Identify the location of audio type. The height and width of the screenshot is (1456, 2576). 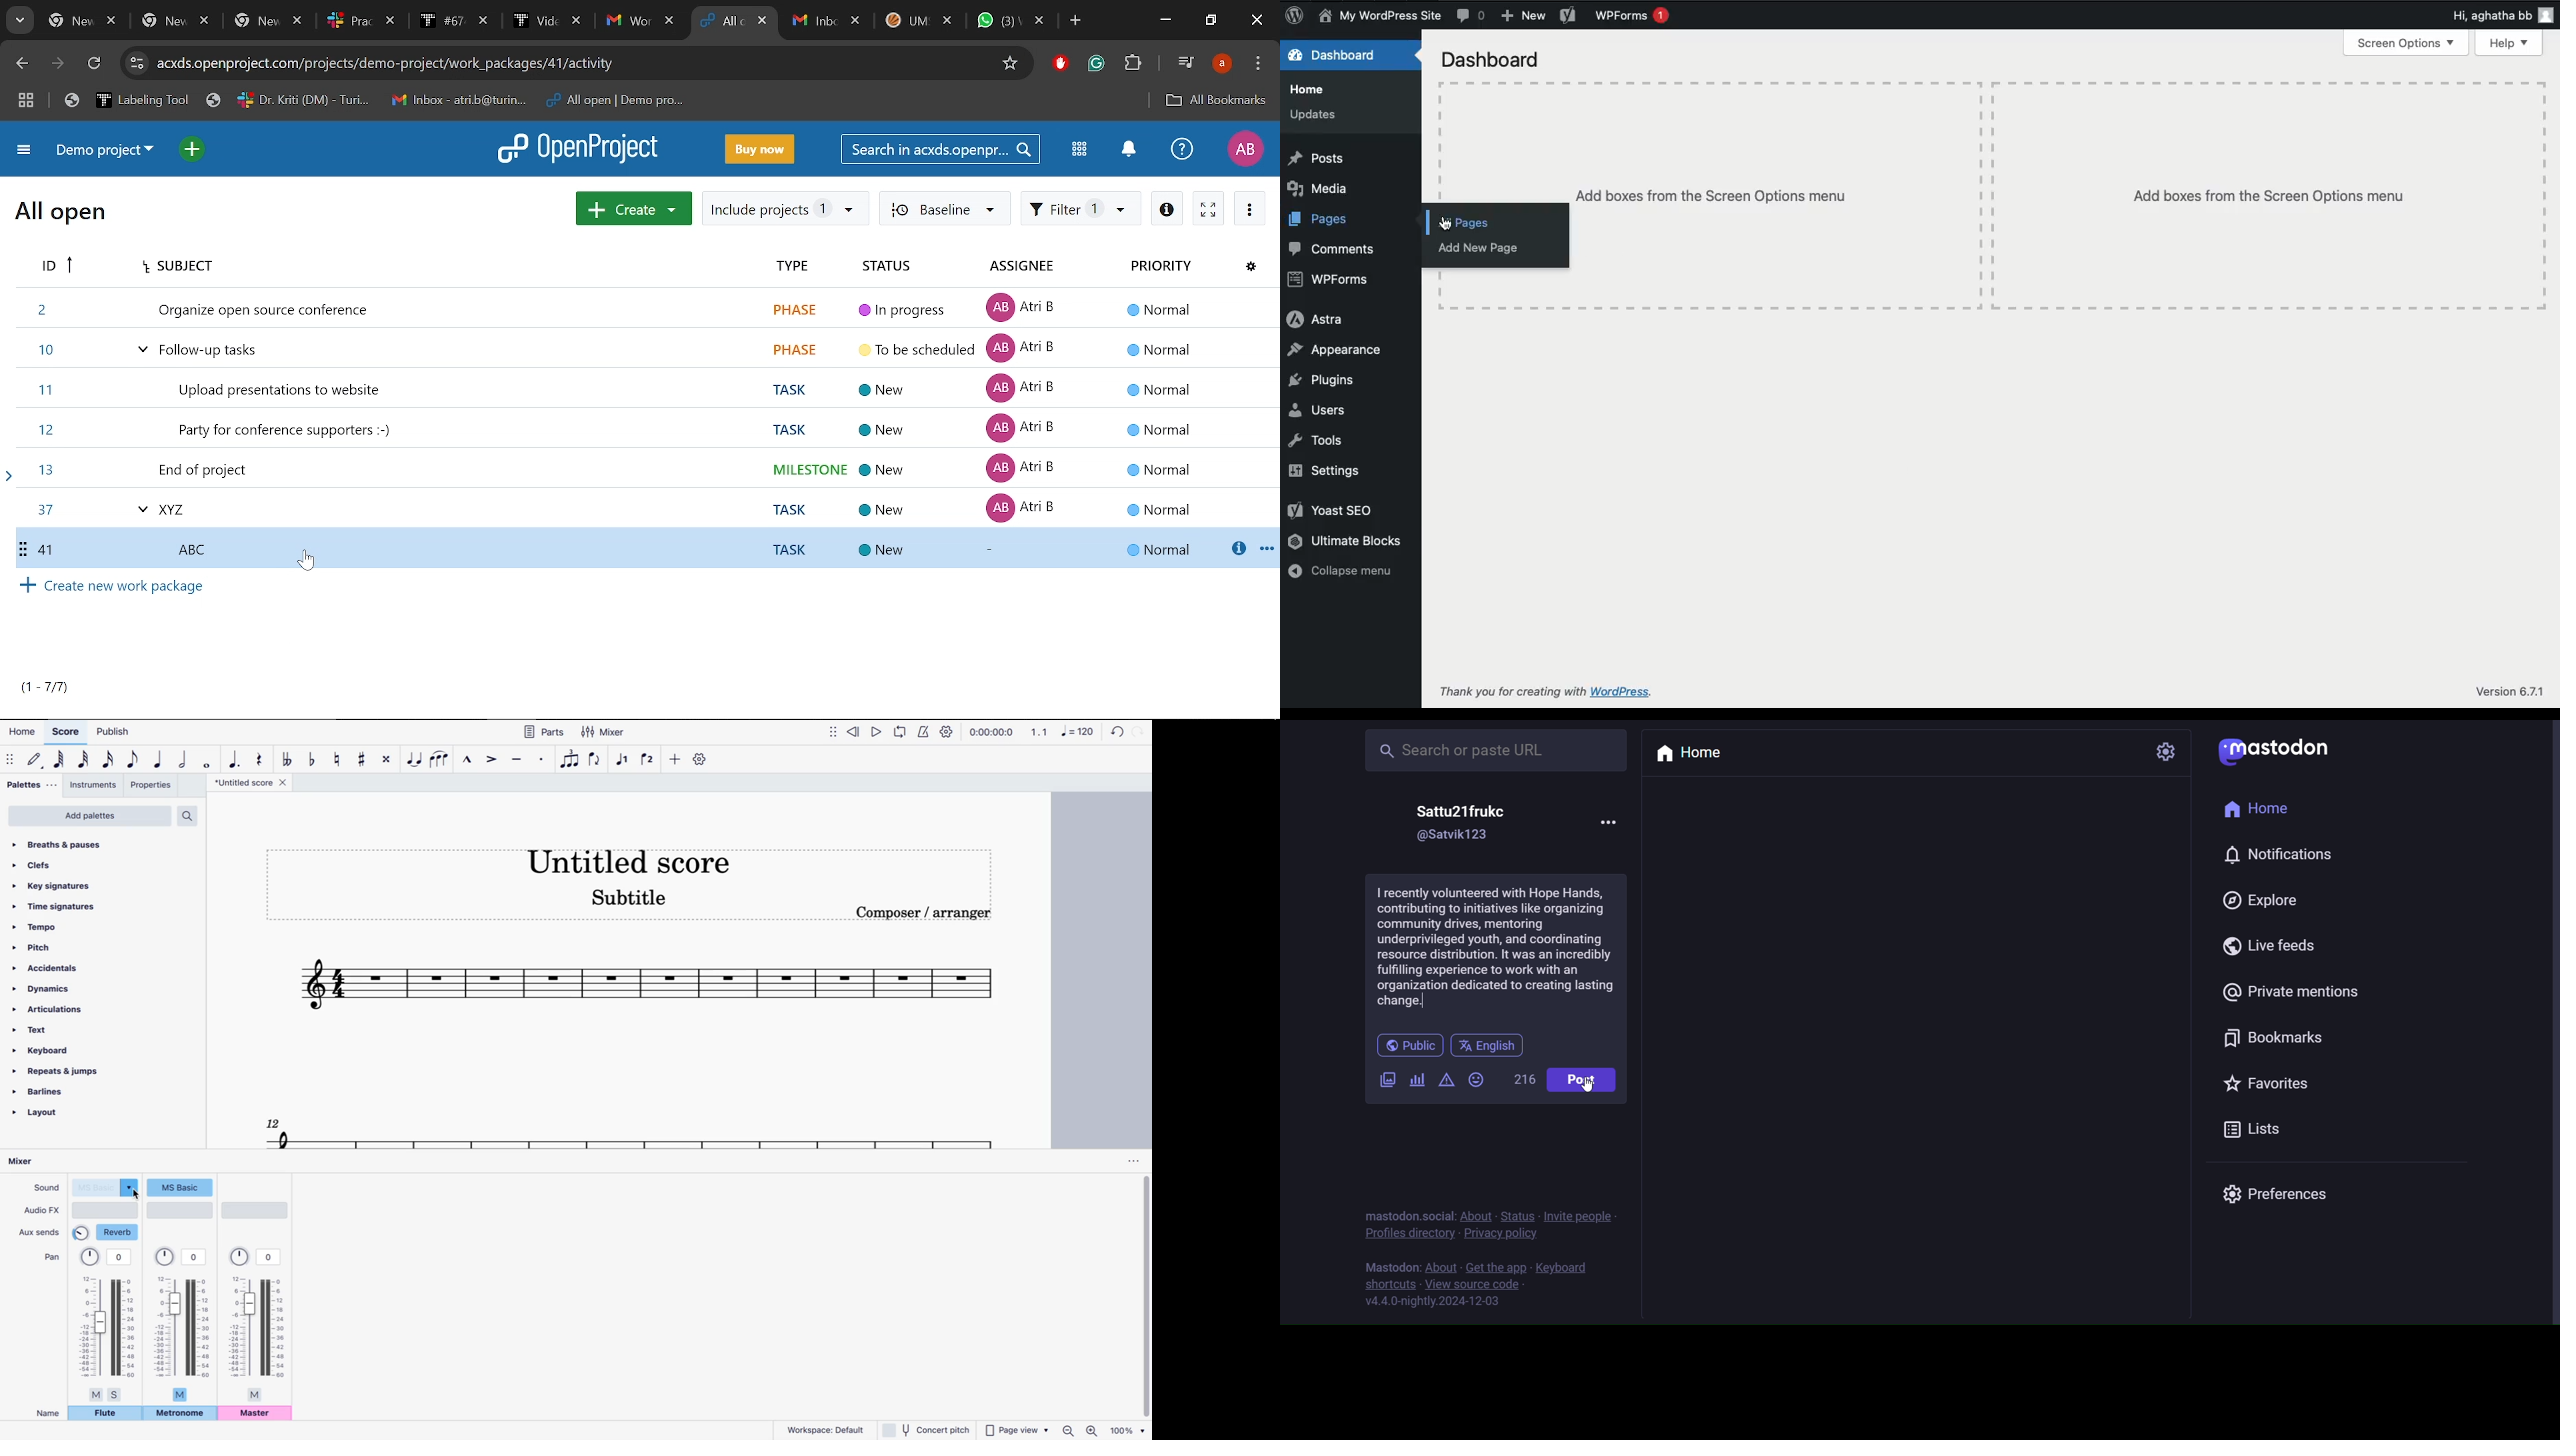
(180, 1210).